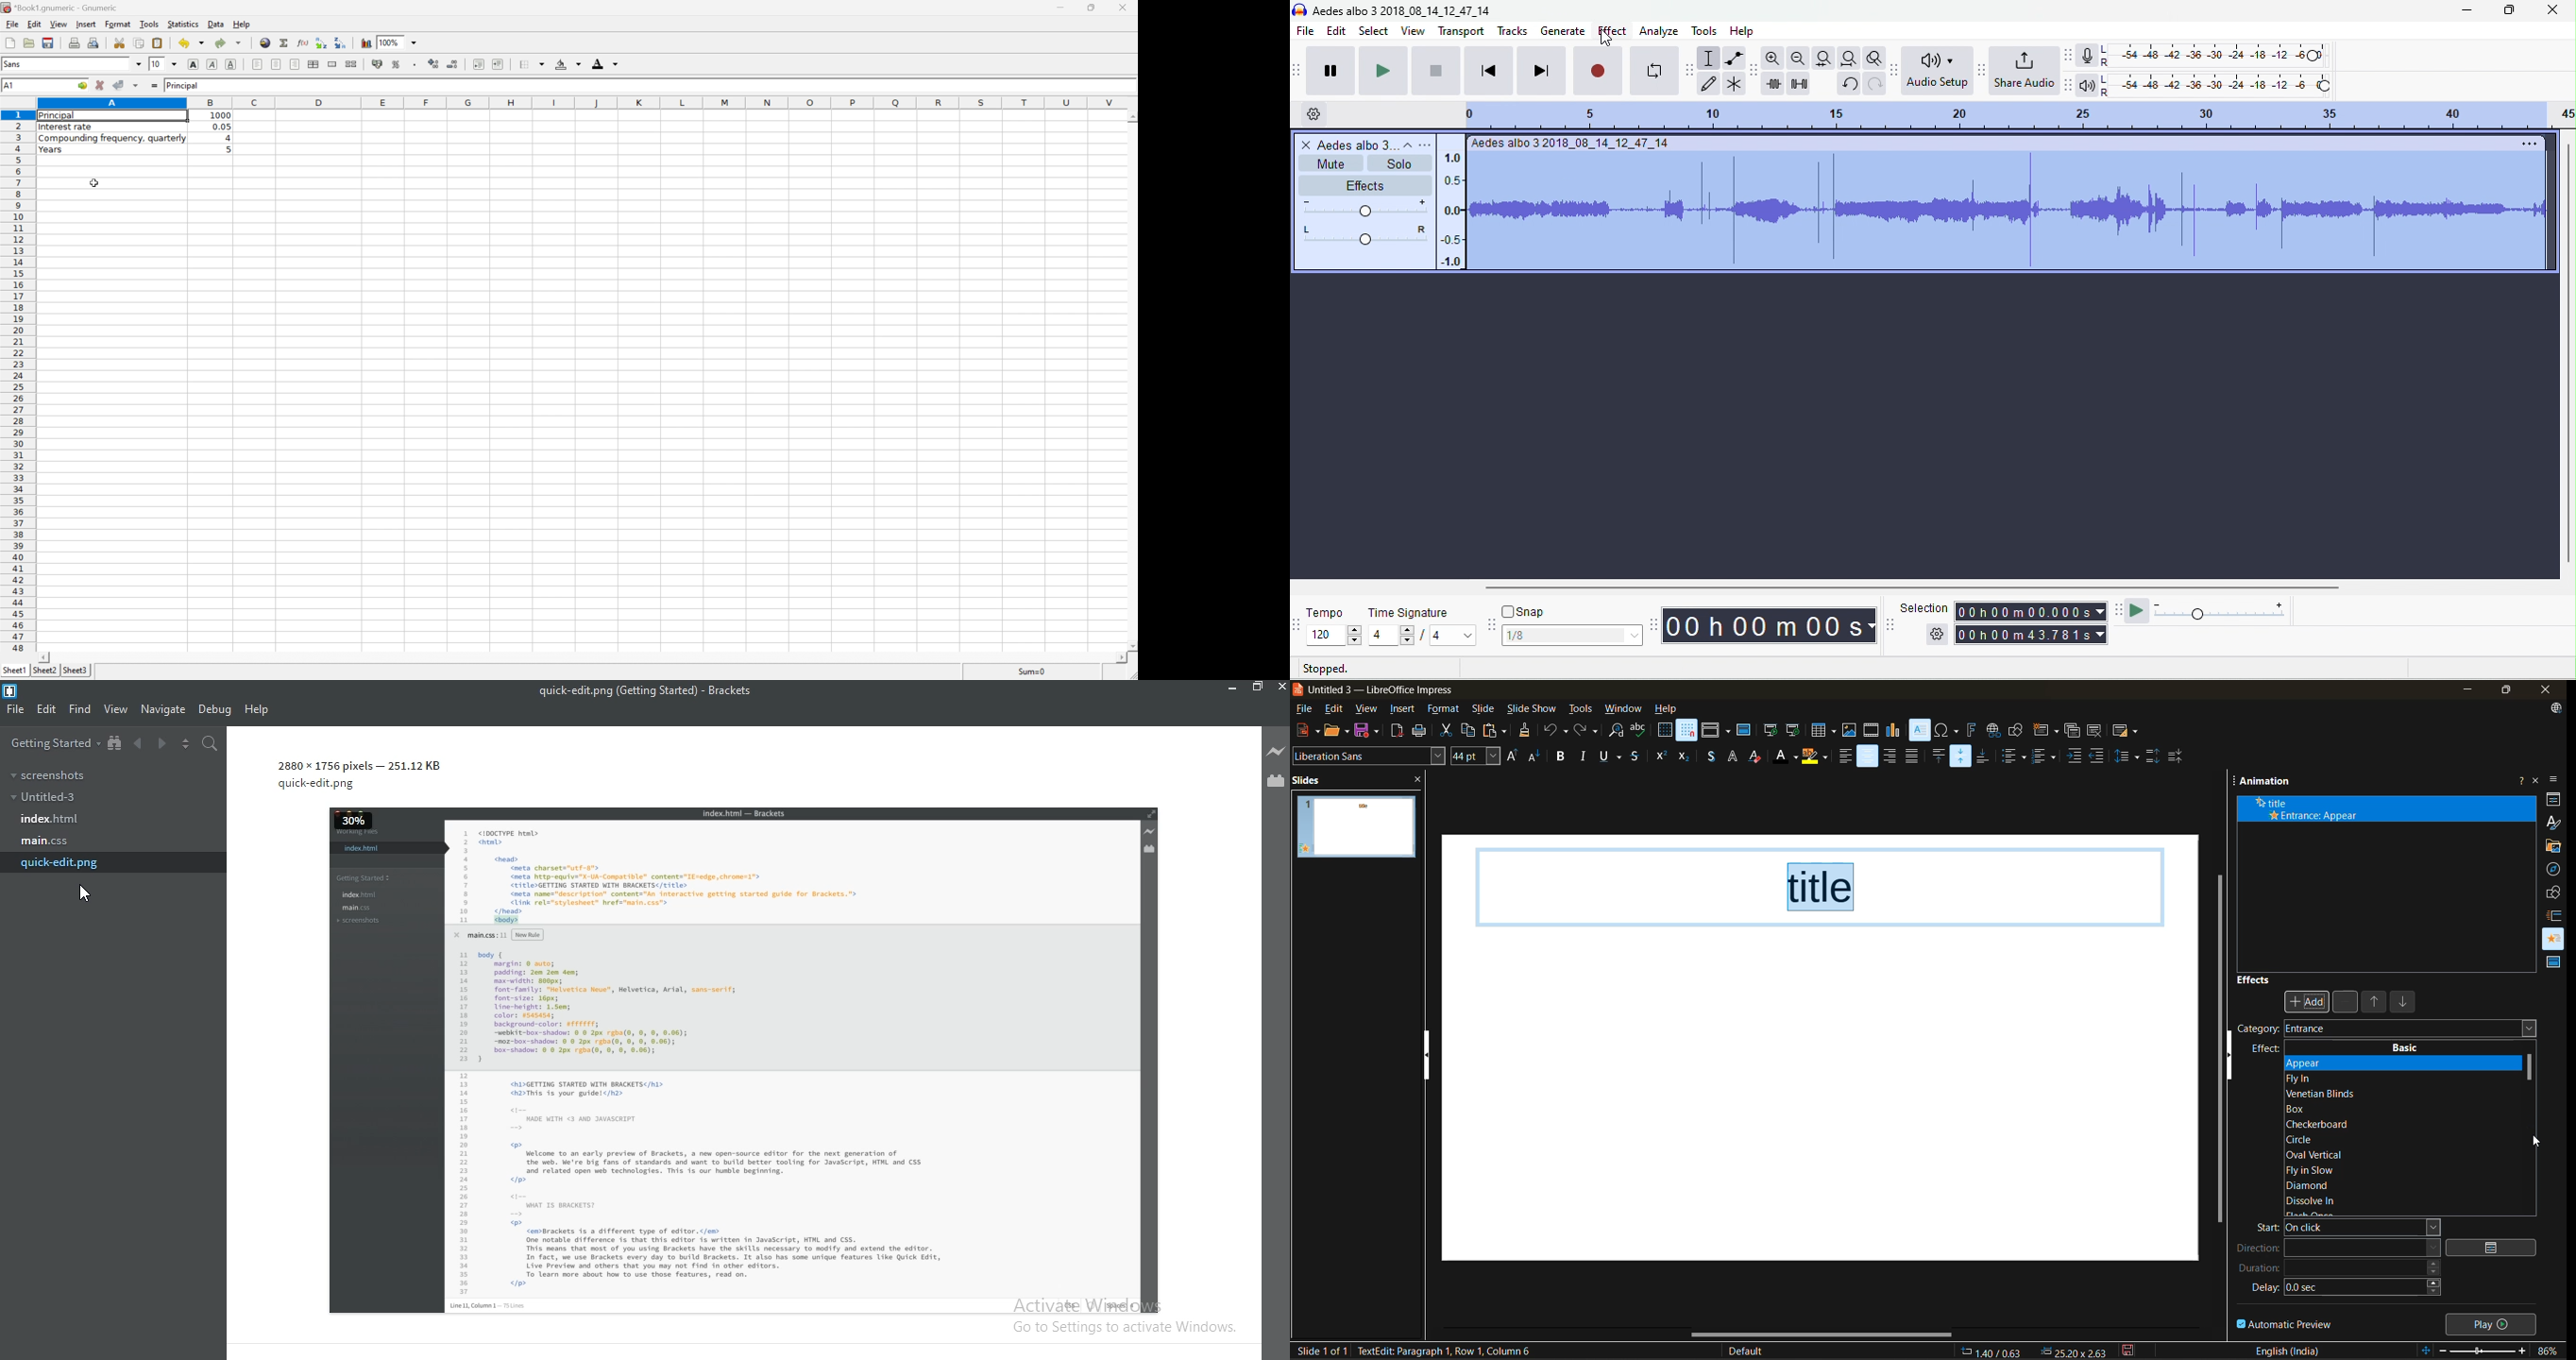  Describe the element at coordinates (295, 64) in the screenshot. I see `Align right` at that location.